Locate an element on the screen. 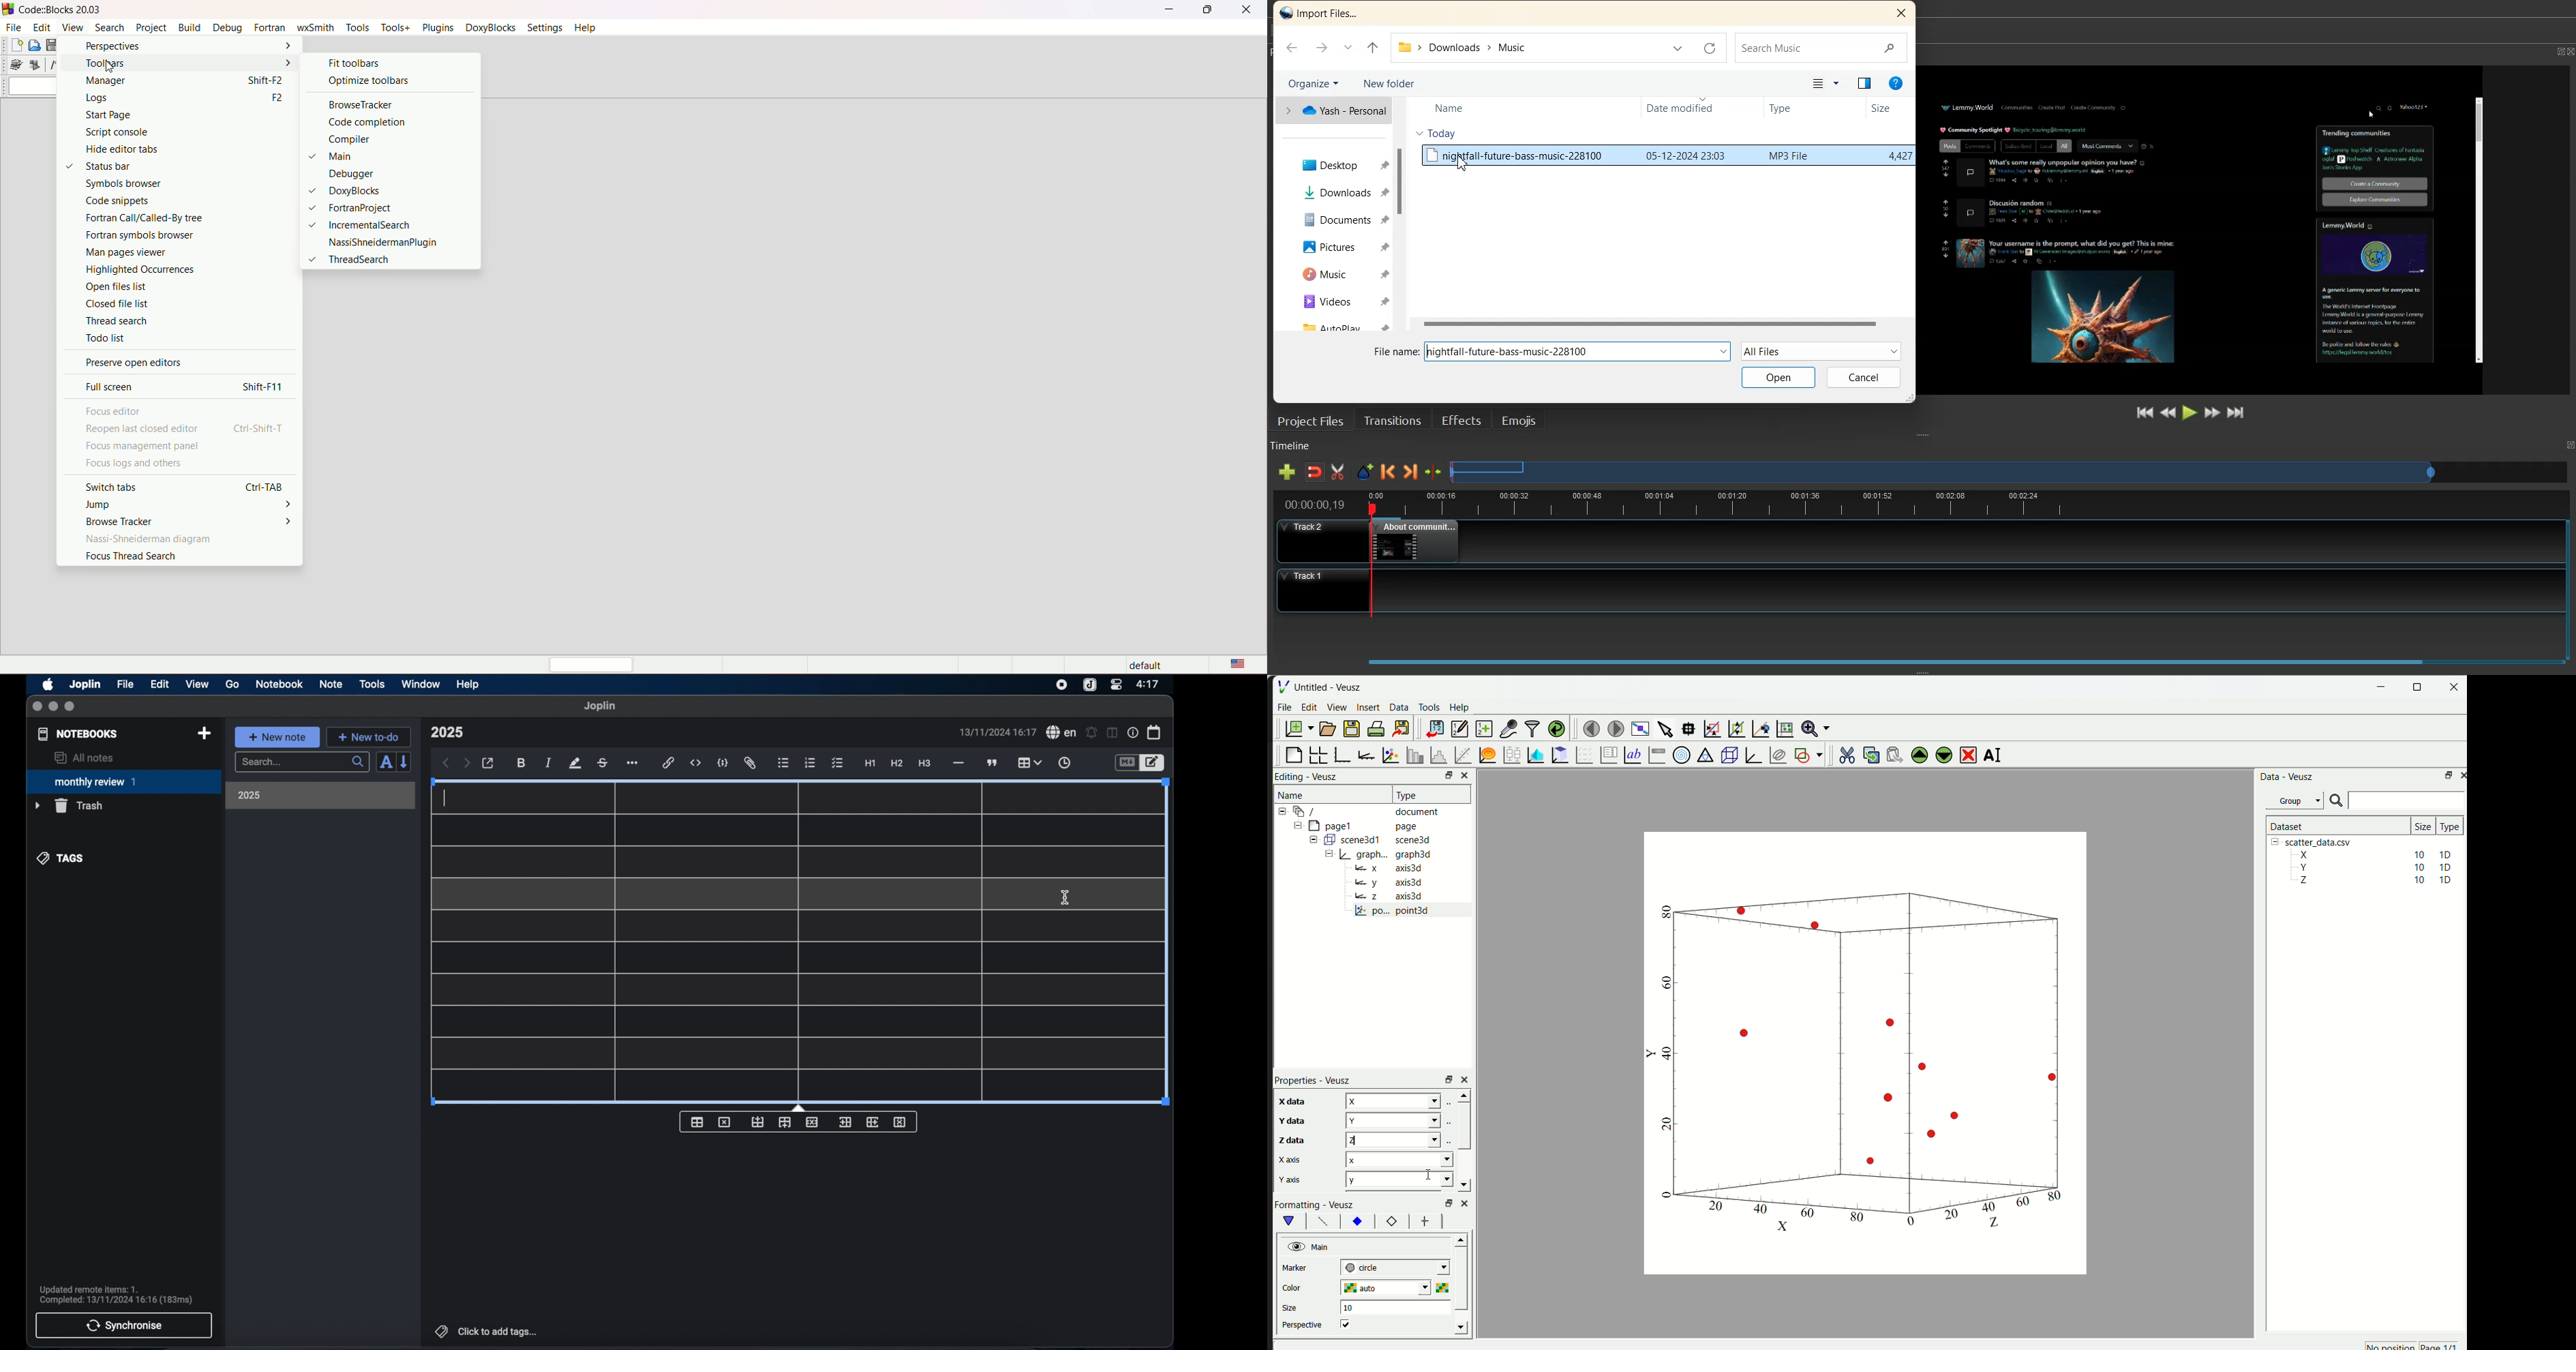 The width and height of the screenshot is (2576, 1372). joplin icon is located at coordinates (1089, 686).